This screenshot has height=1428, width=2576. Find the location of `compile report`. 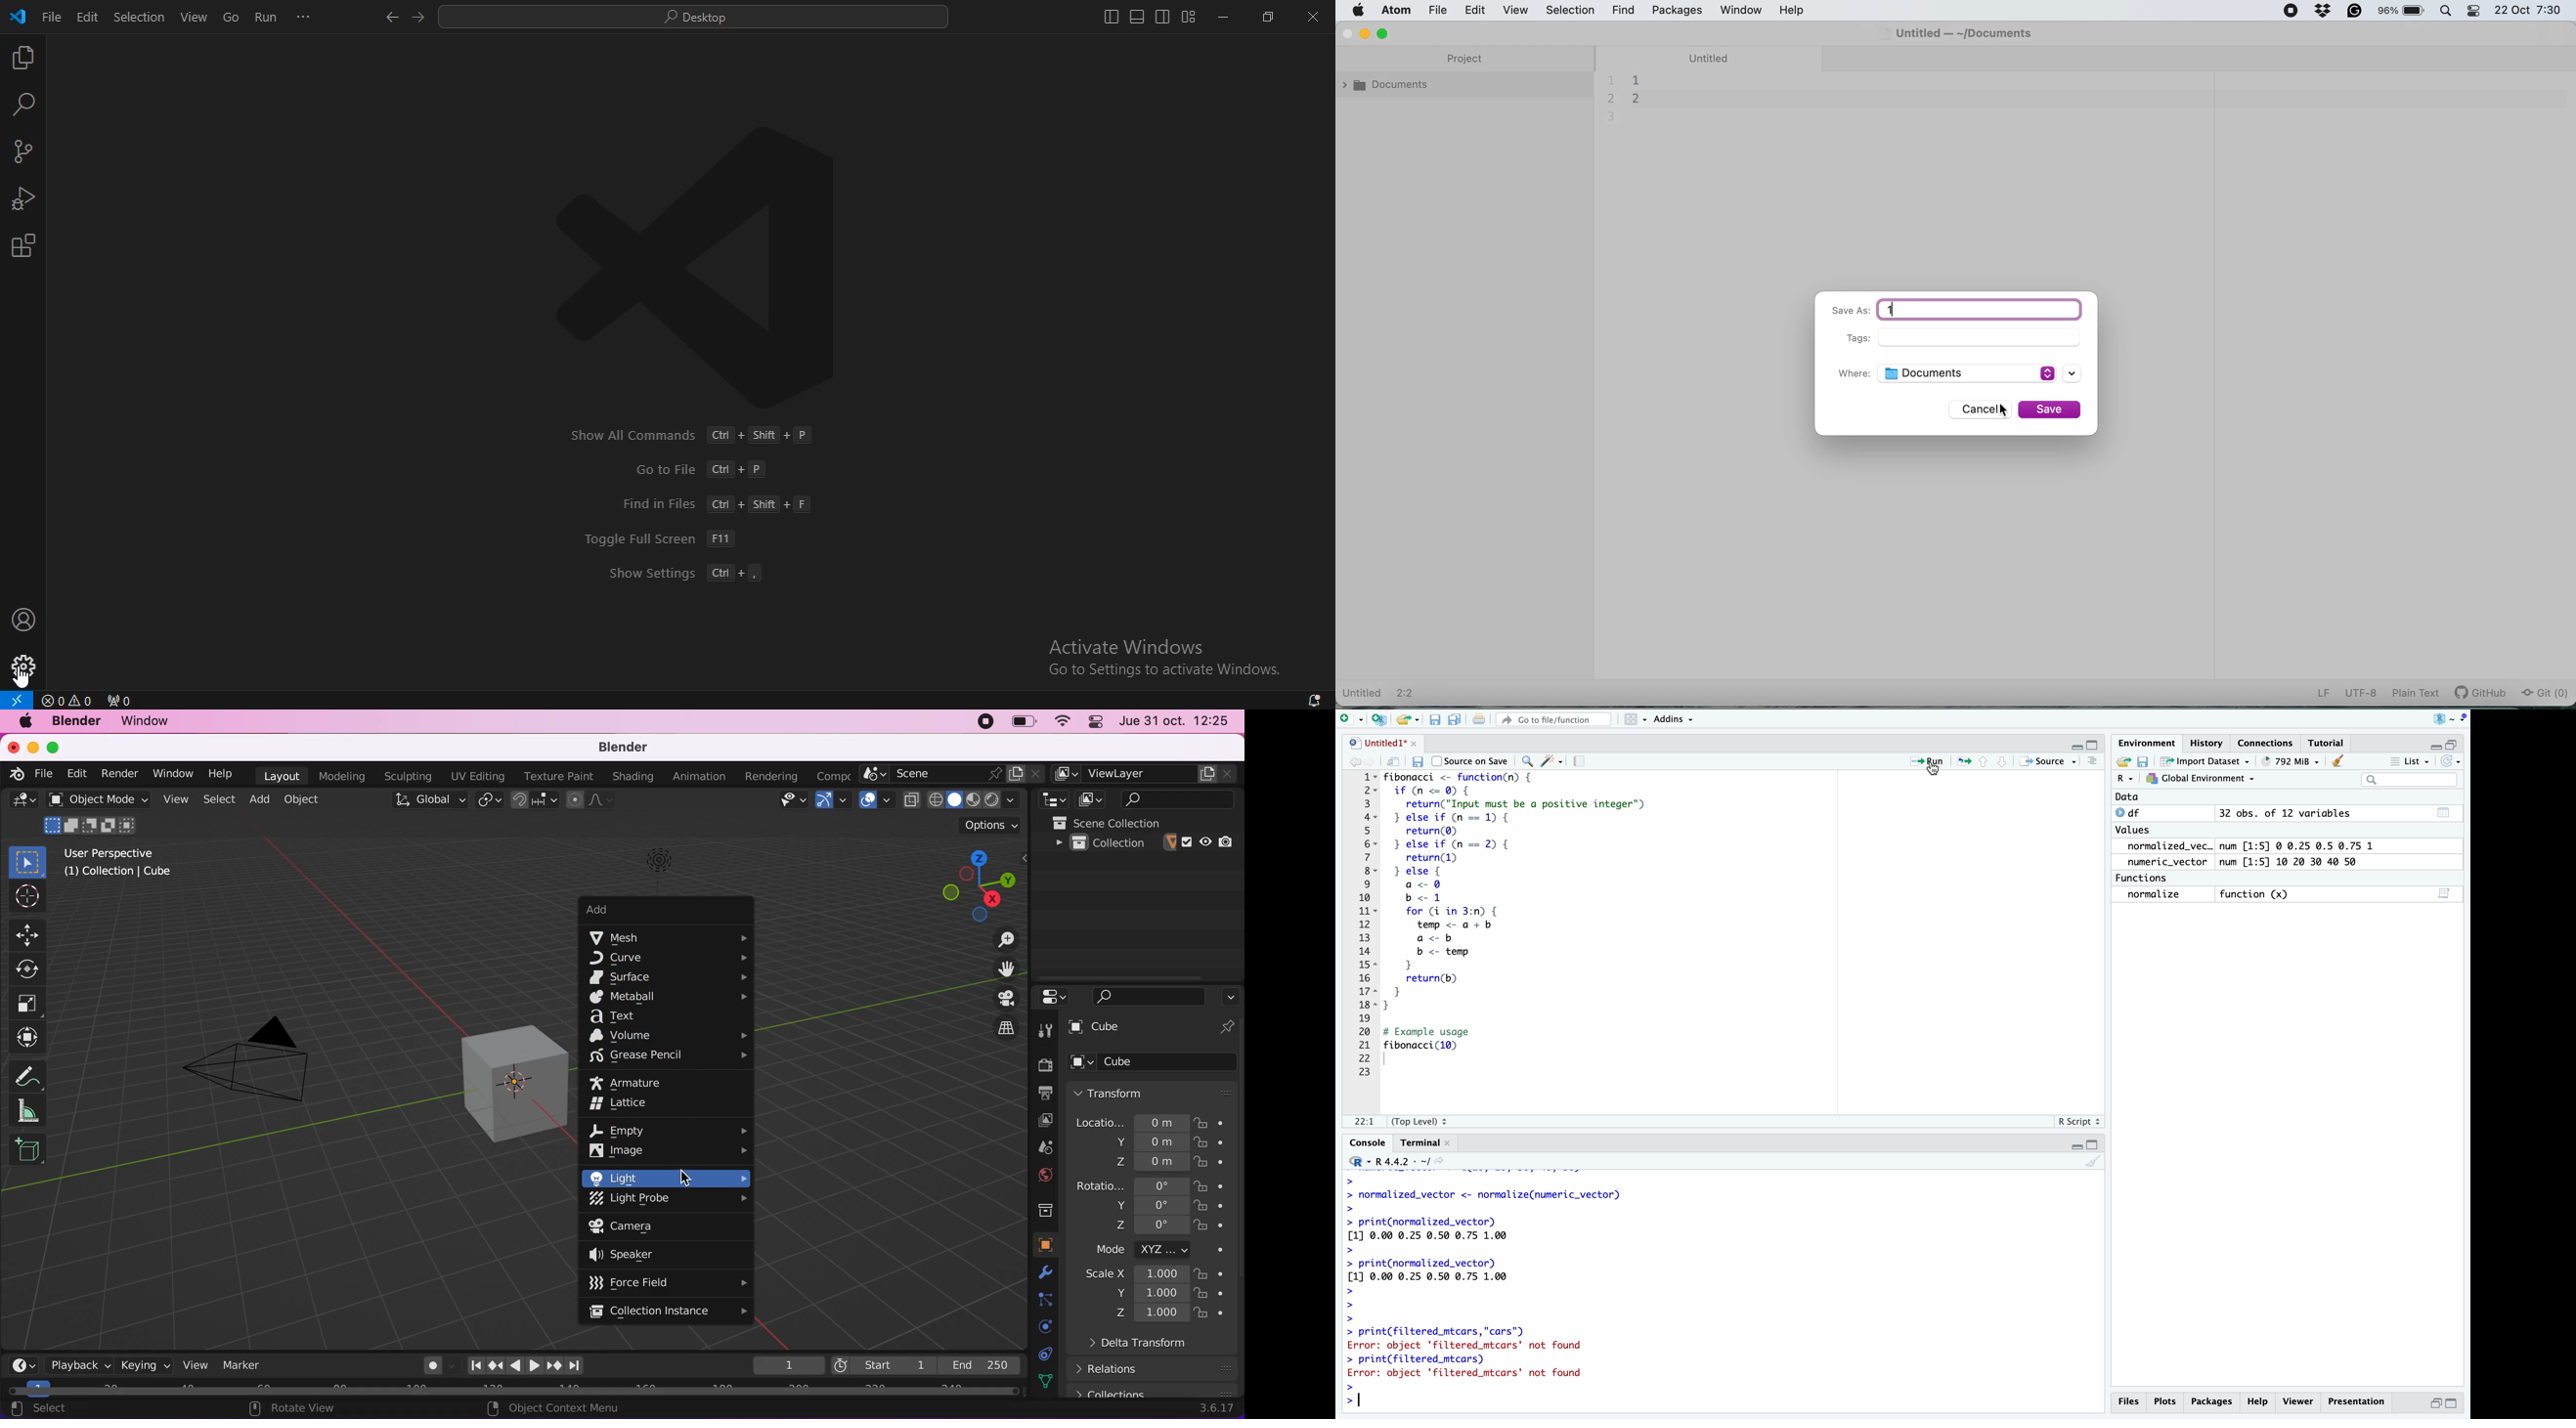

compile report is located at coordinates (1579, 762).